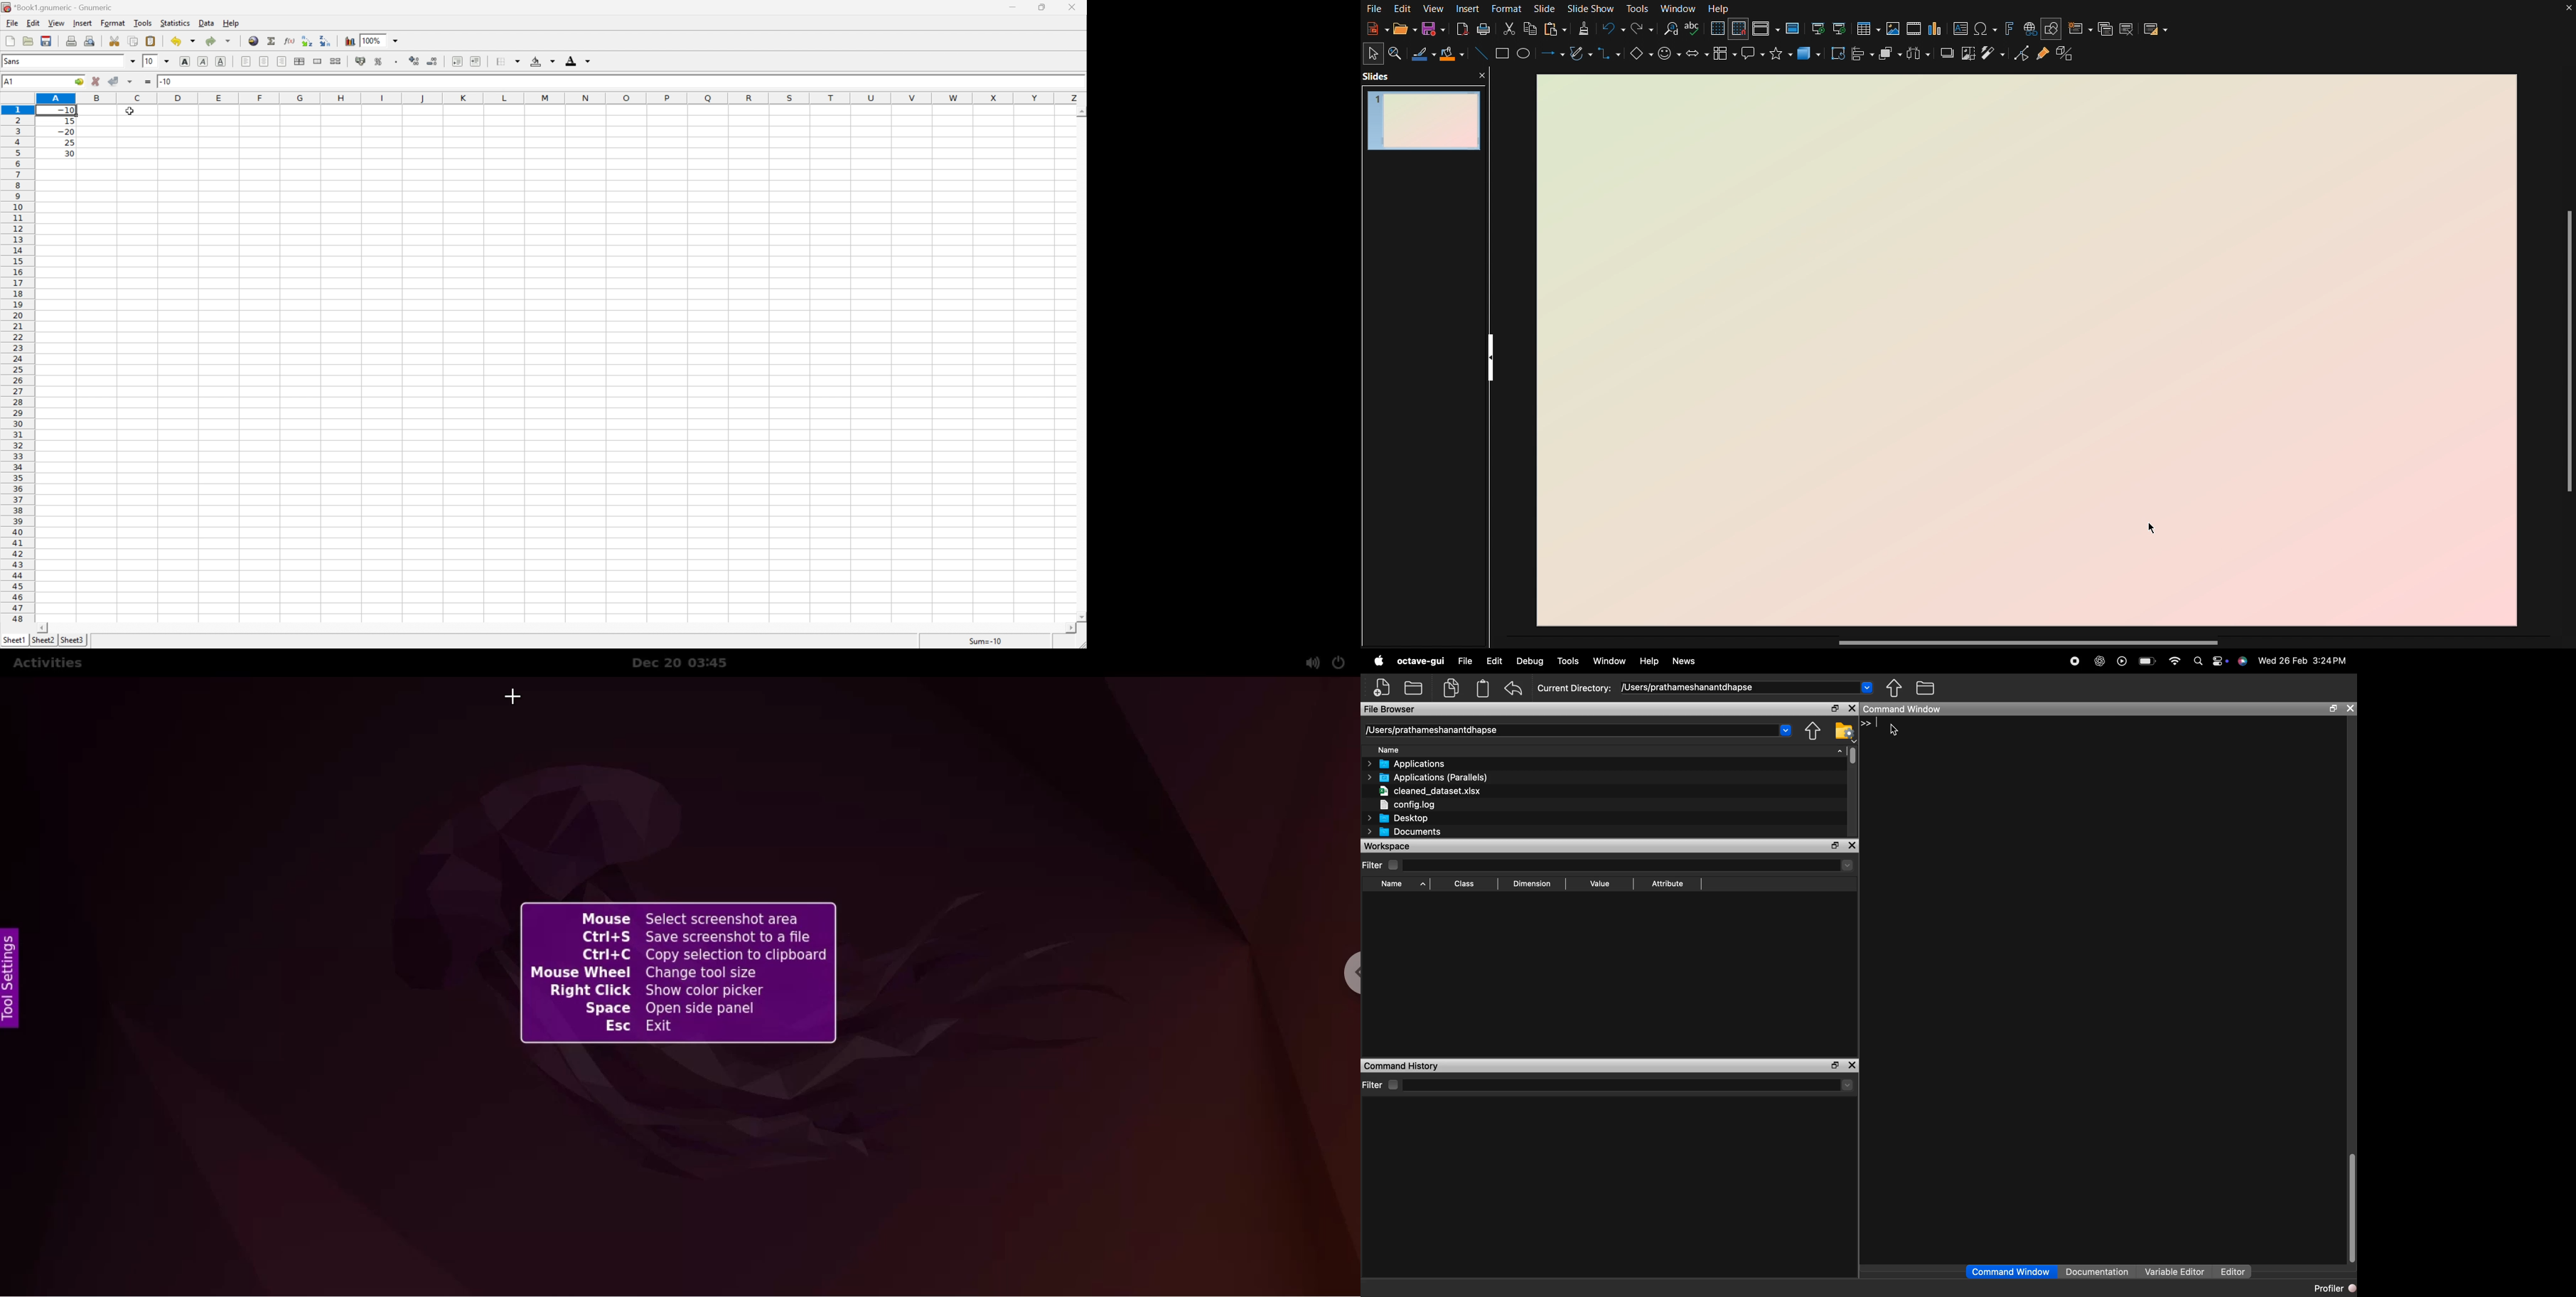 This screenshot has height=1316, width=2576. I want to click on Close, so click(2568, 10).